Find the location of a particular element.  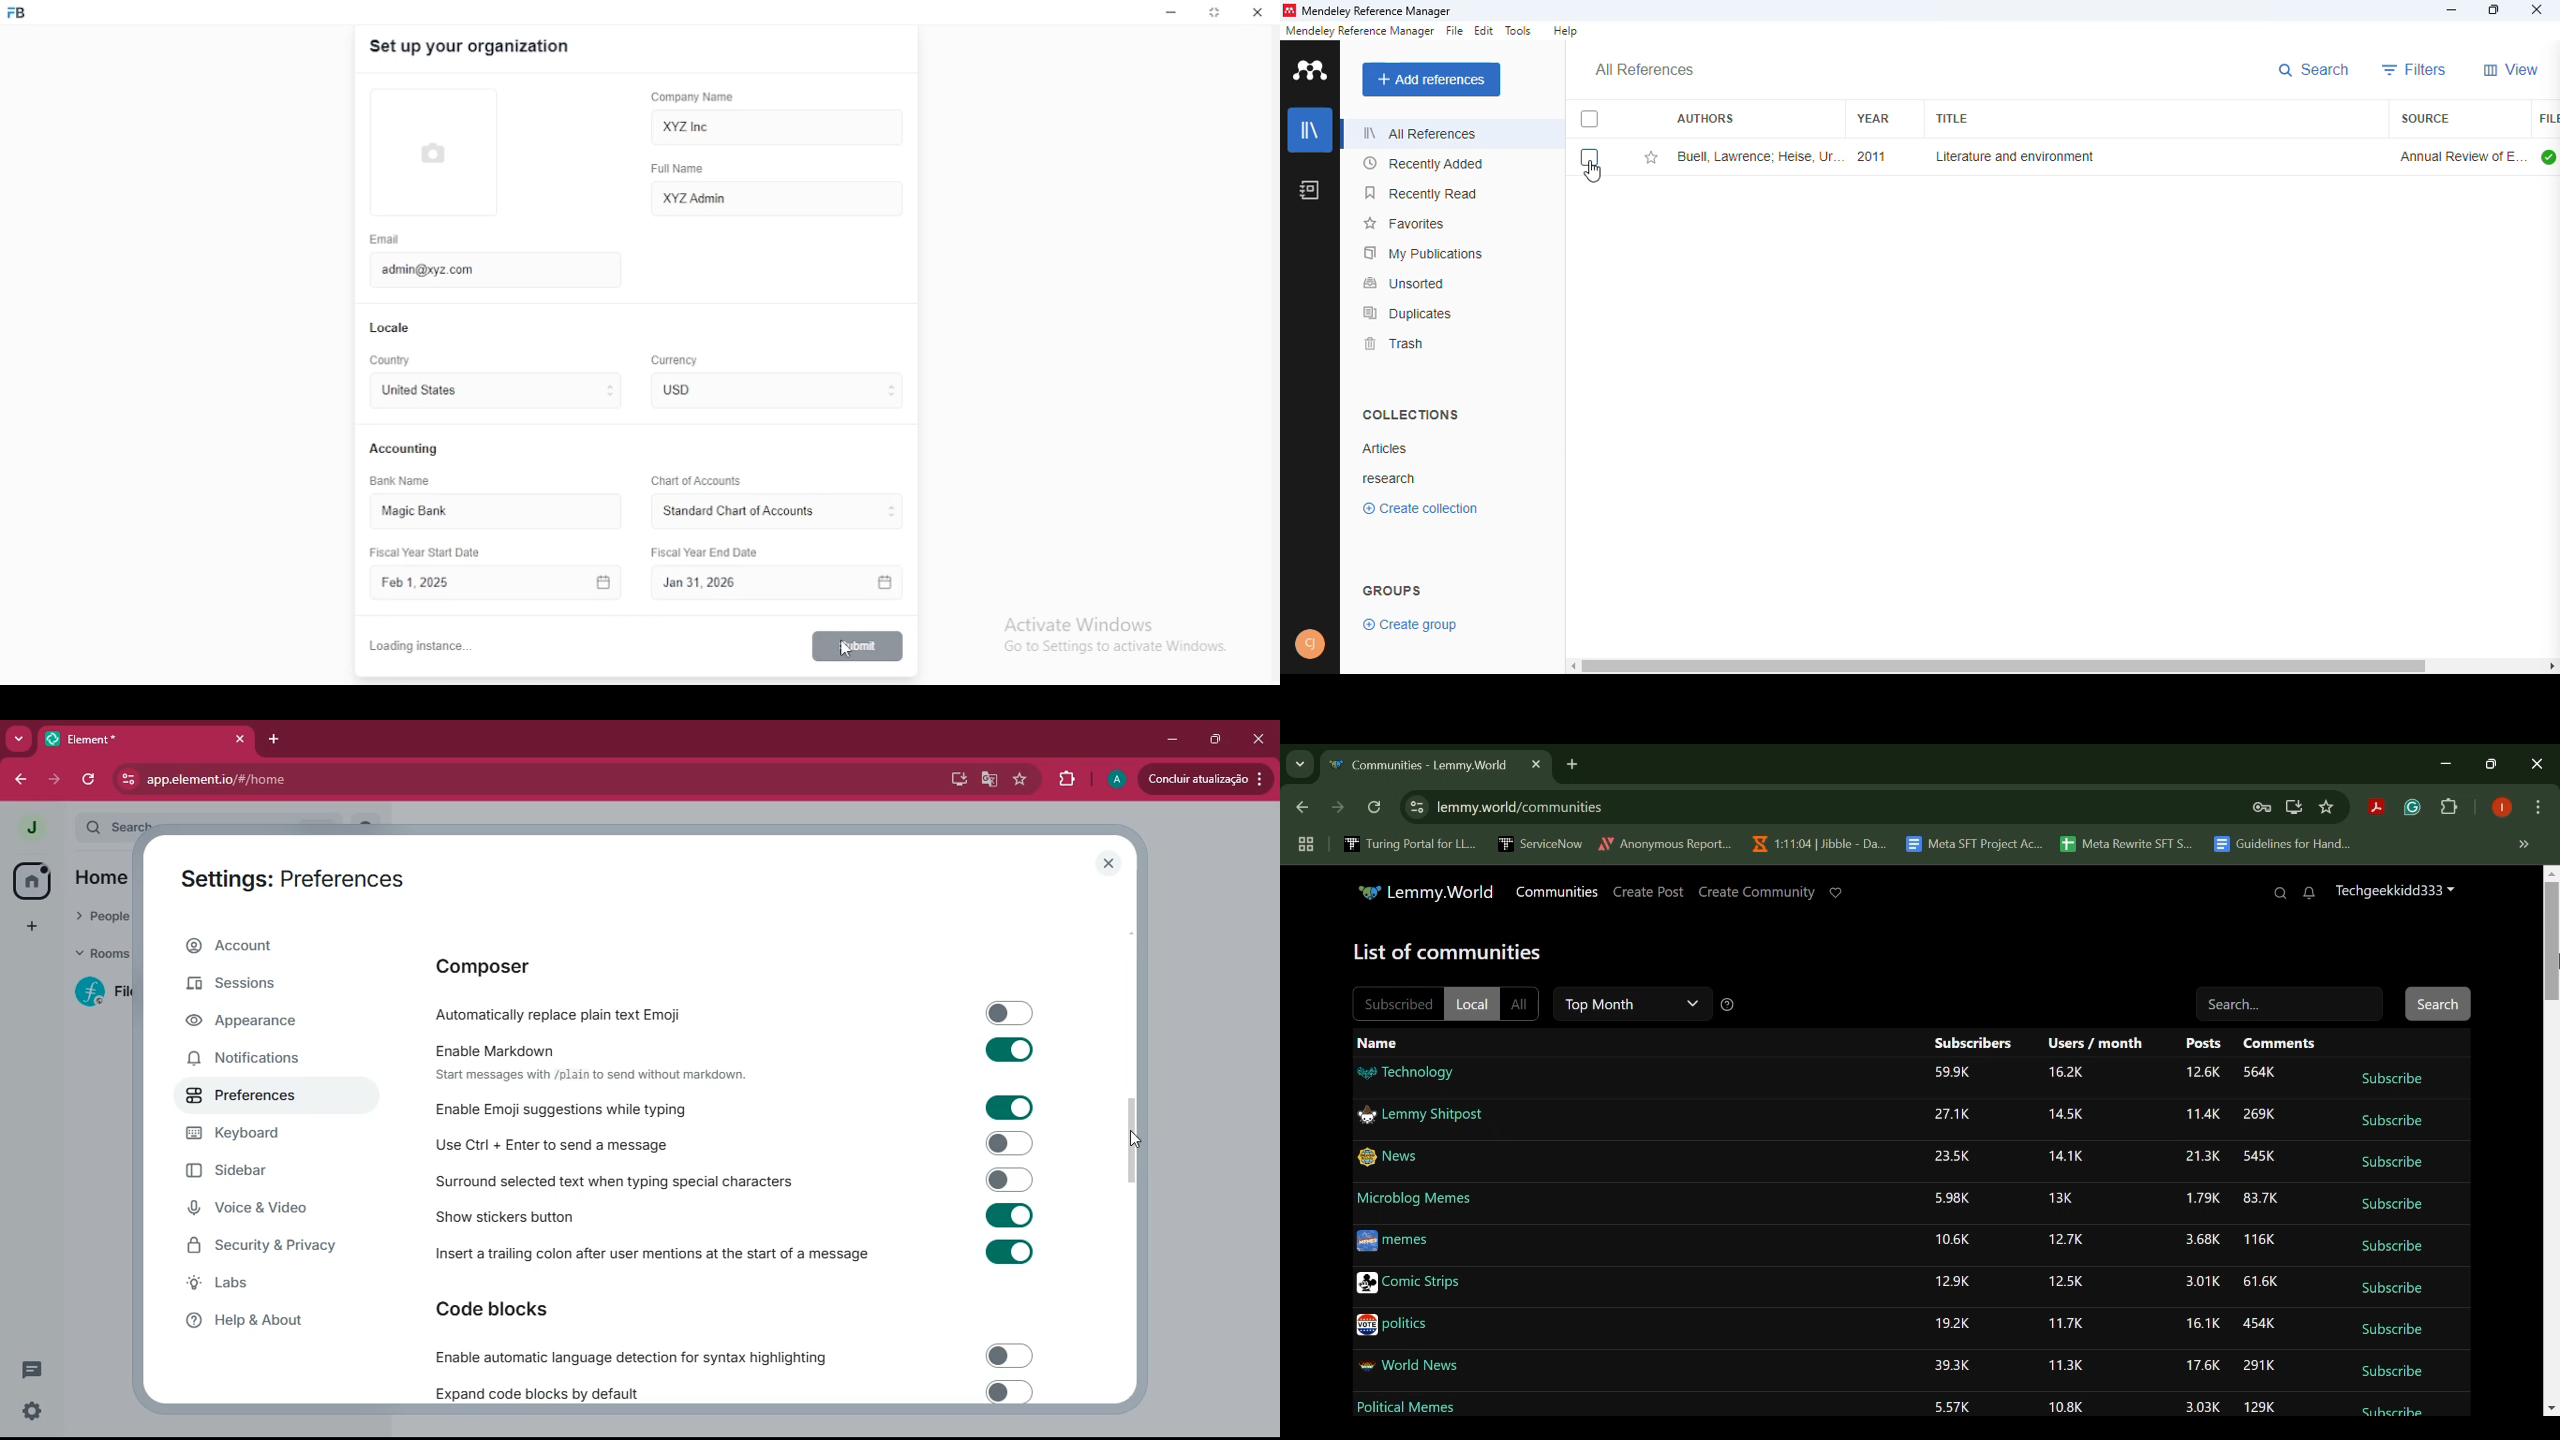

accounting is located at coordinates (405, 448).